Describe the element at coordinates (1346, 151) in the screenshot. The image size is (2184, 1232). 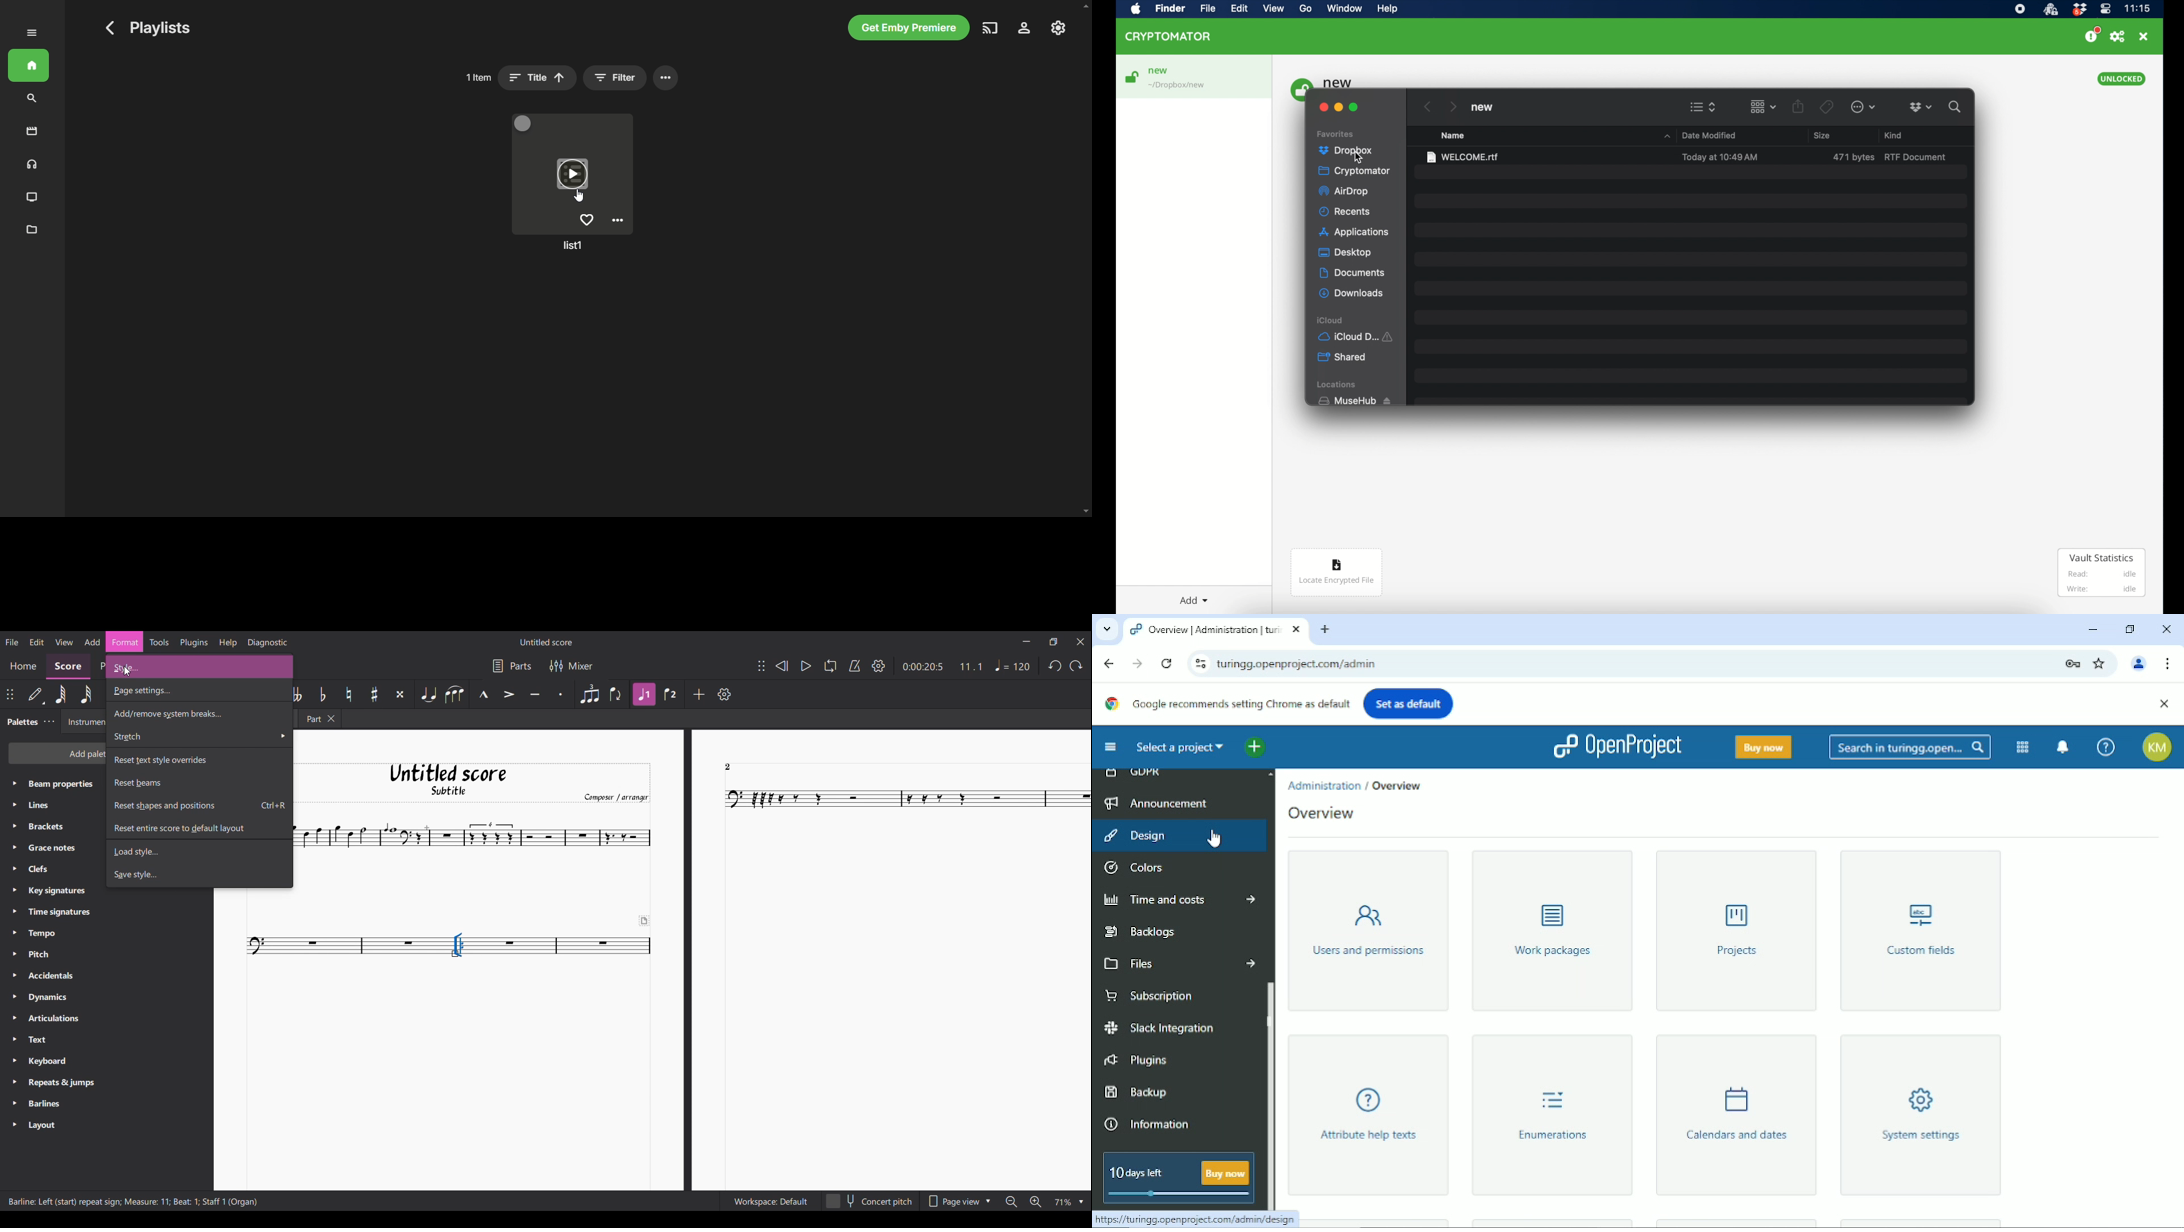
I see `dropbox` at that location.